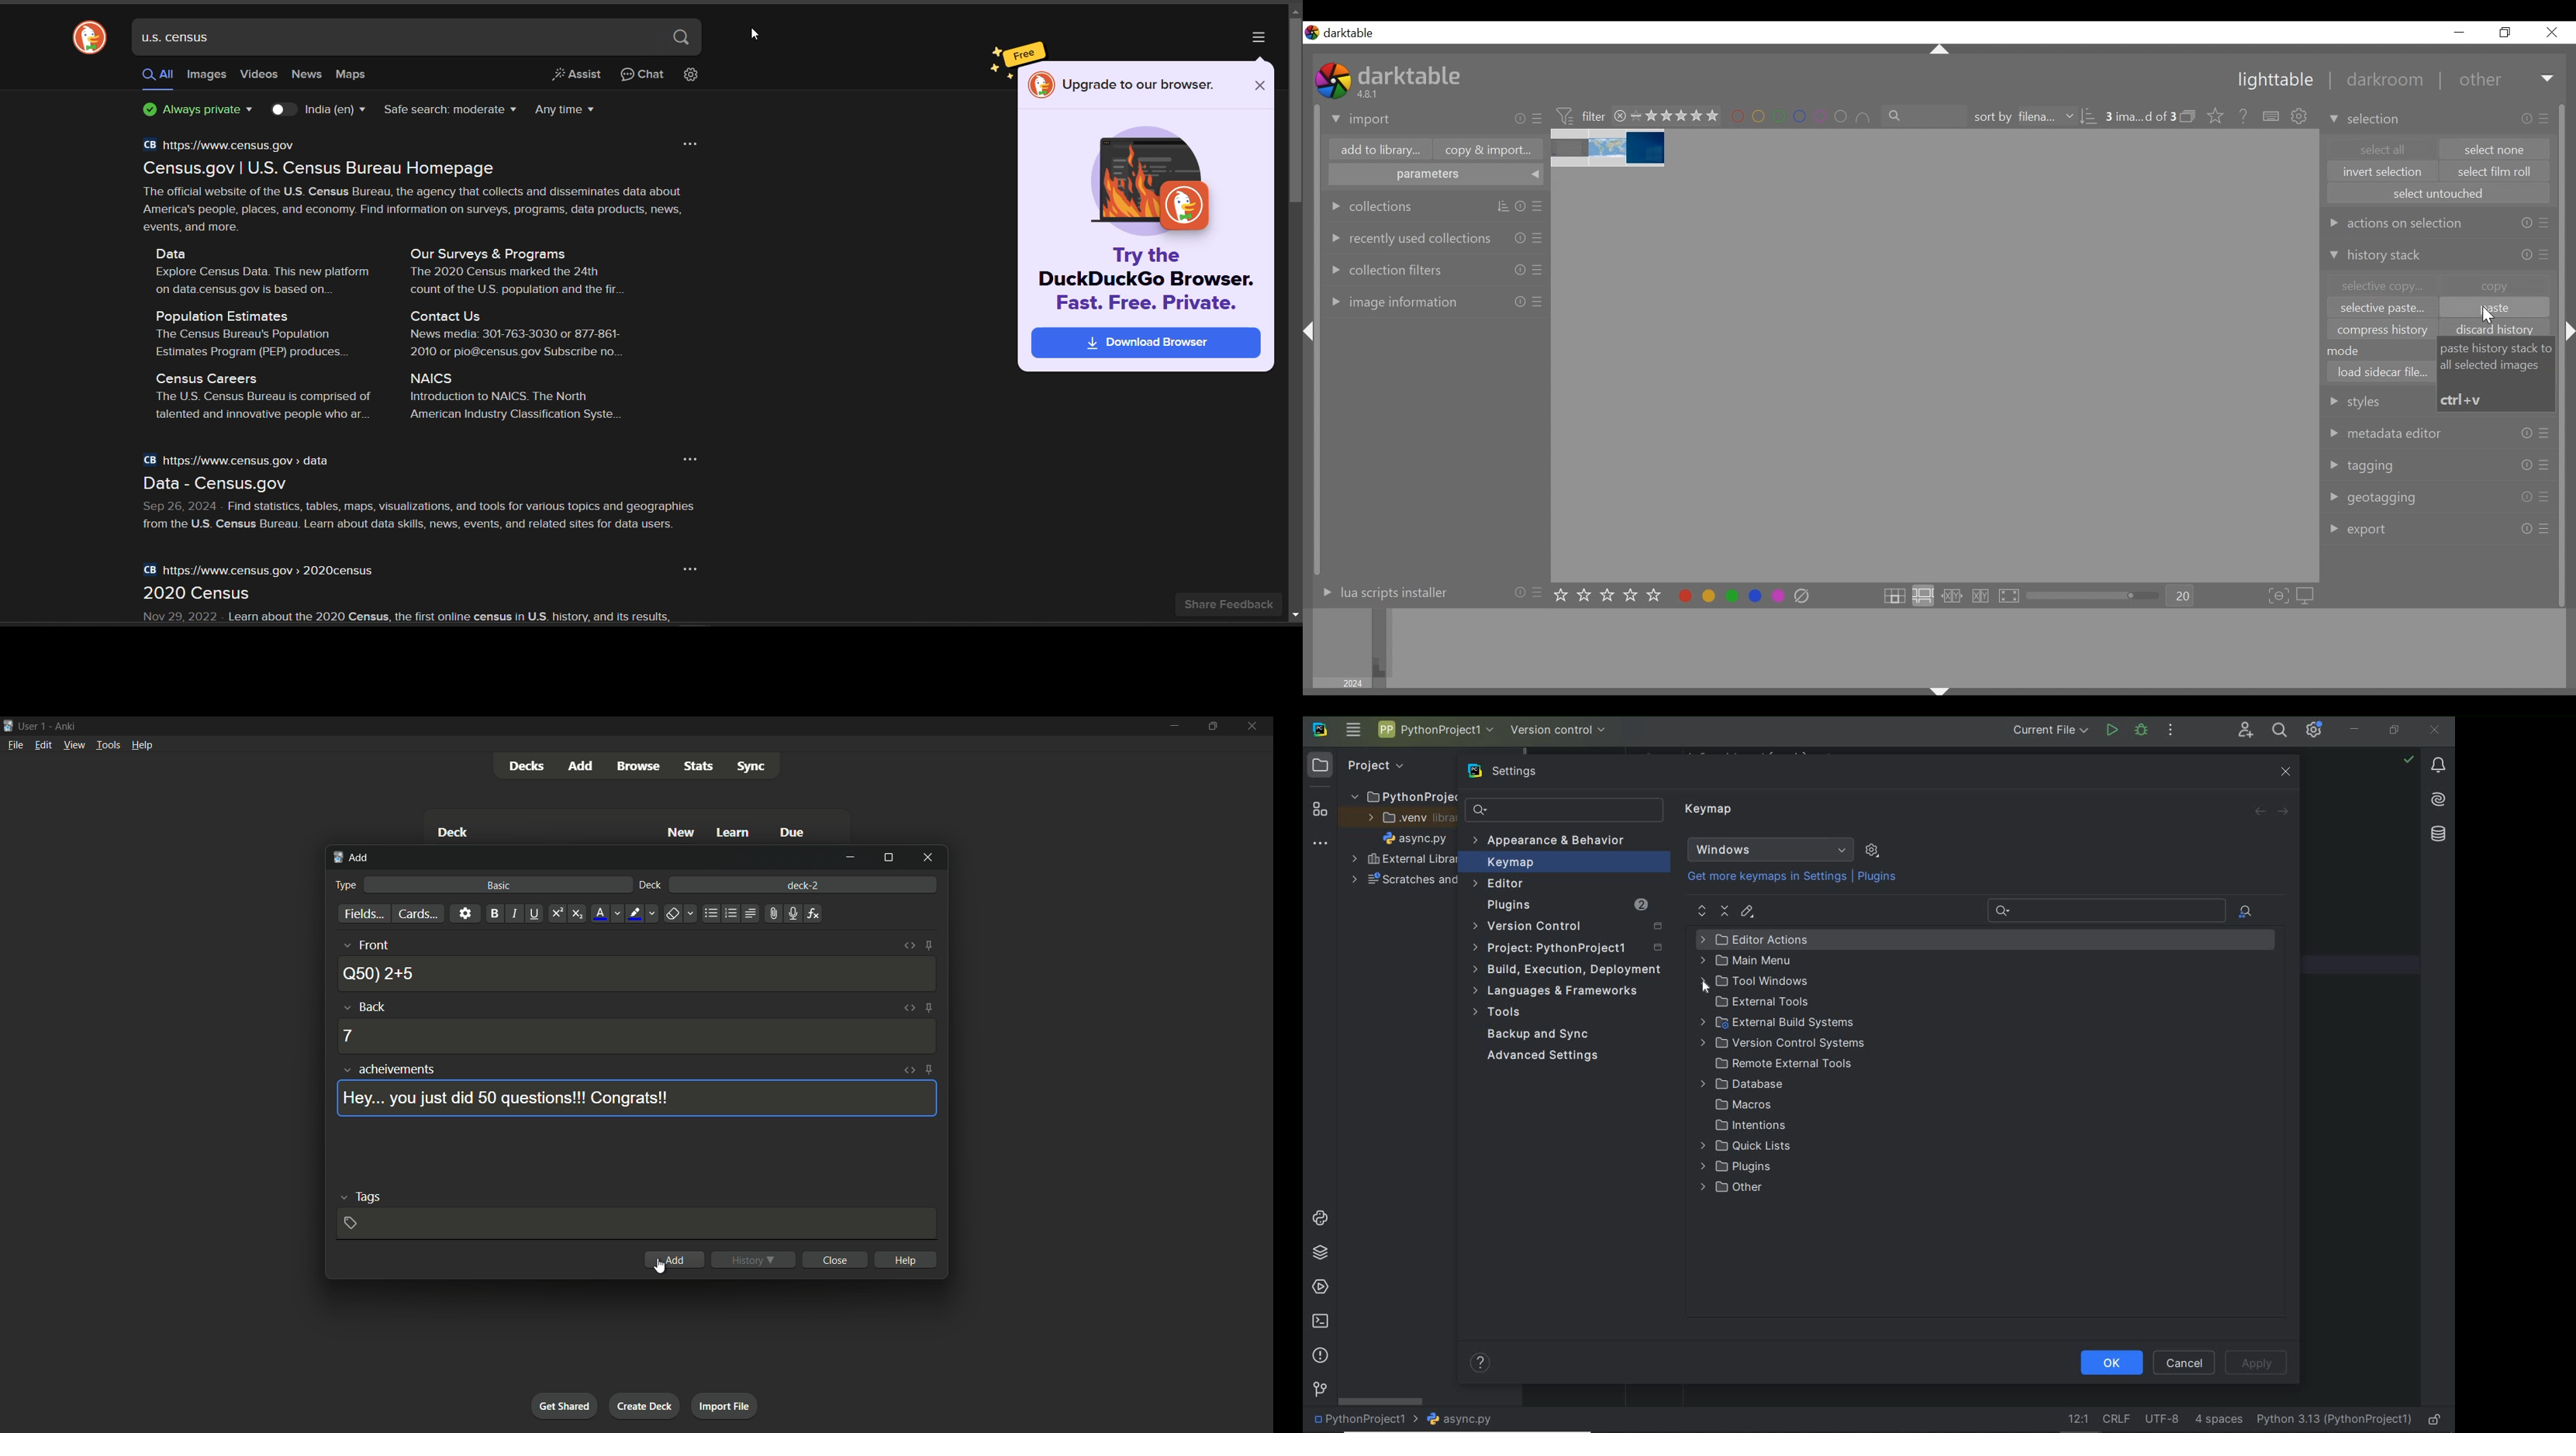 This screenshot has width=2576, height=1456. I want to click on Editor Actions, so click(1756, 939).